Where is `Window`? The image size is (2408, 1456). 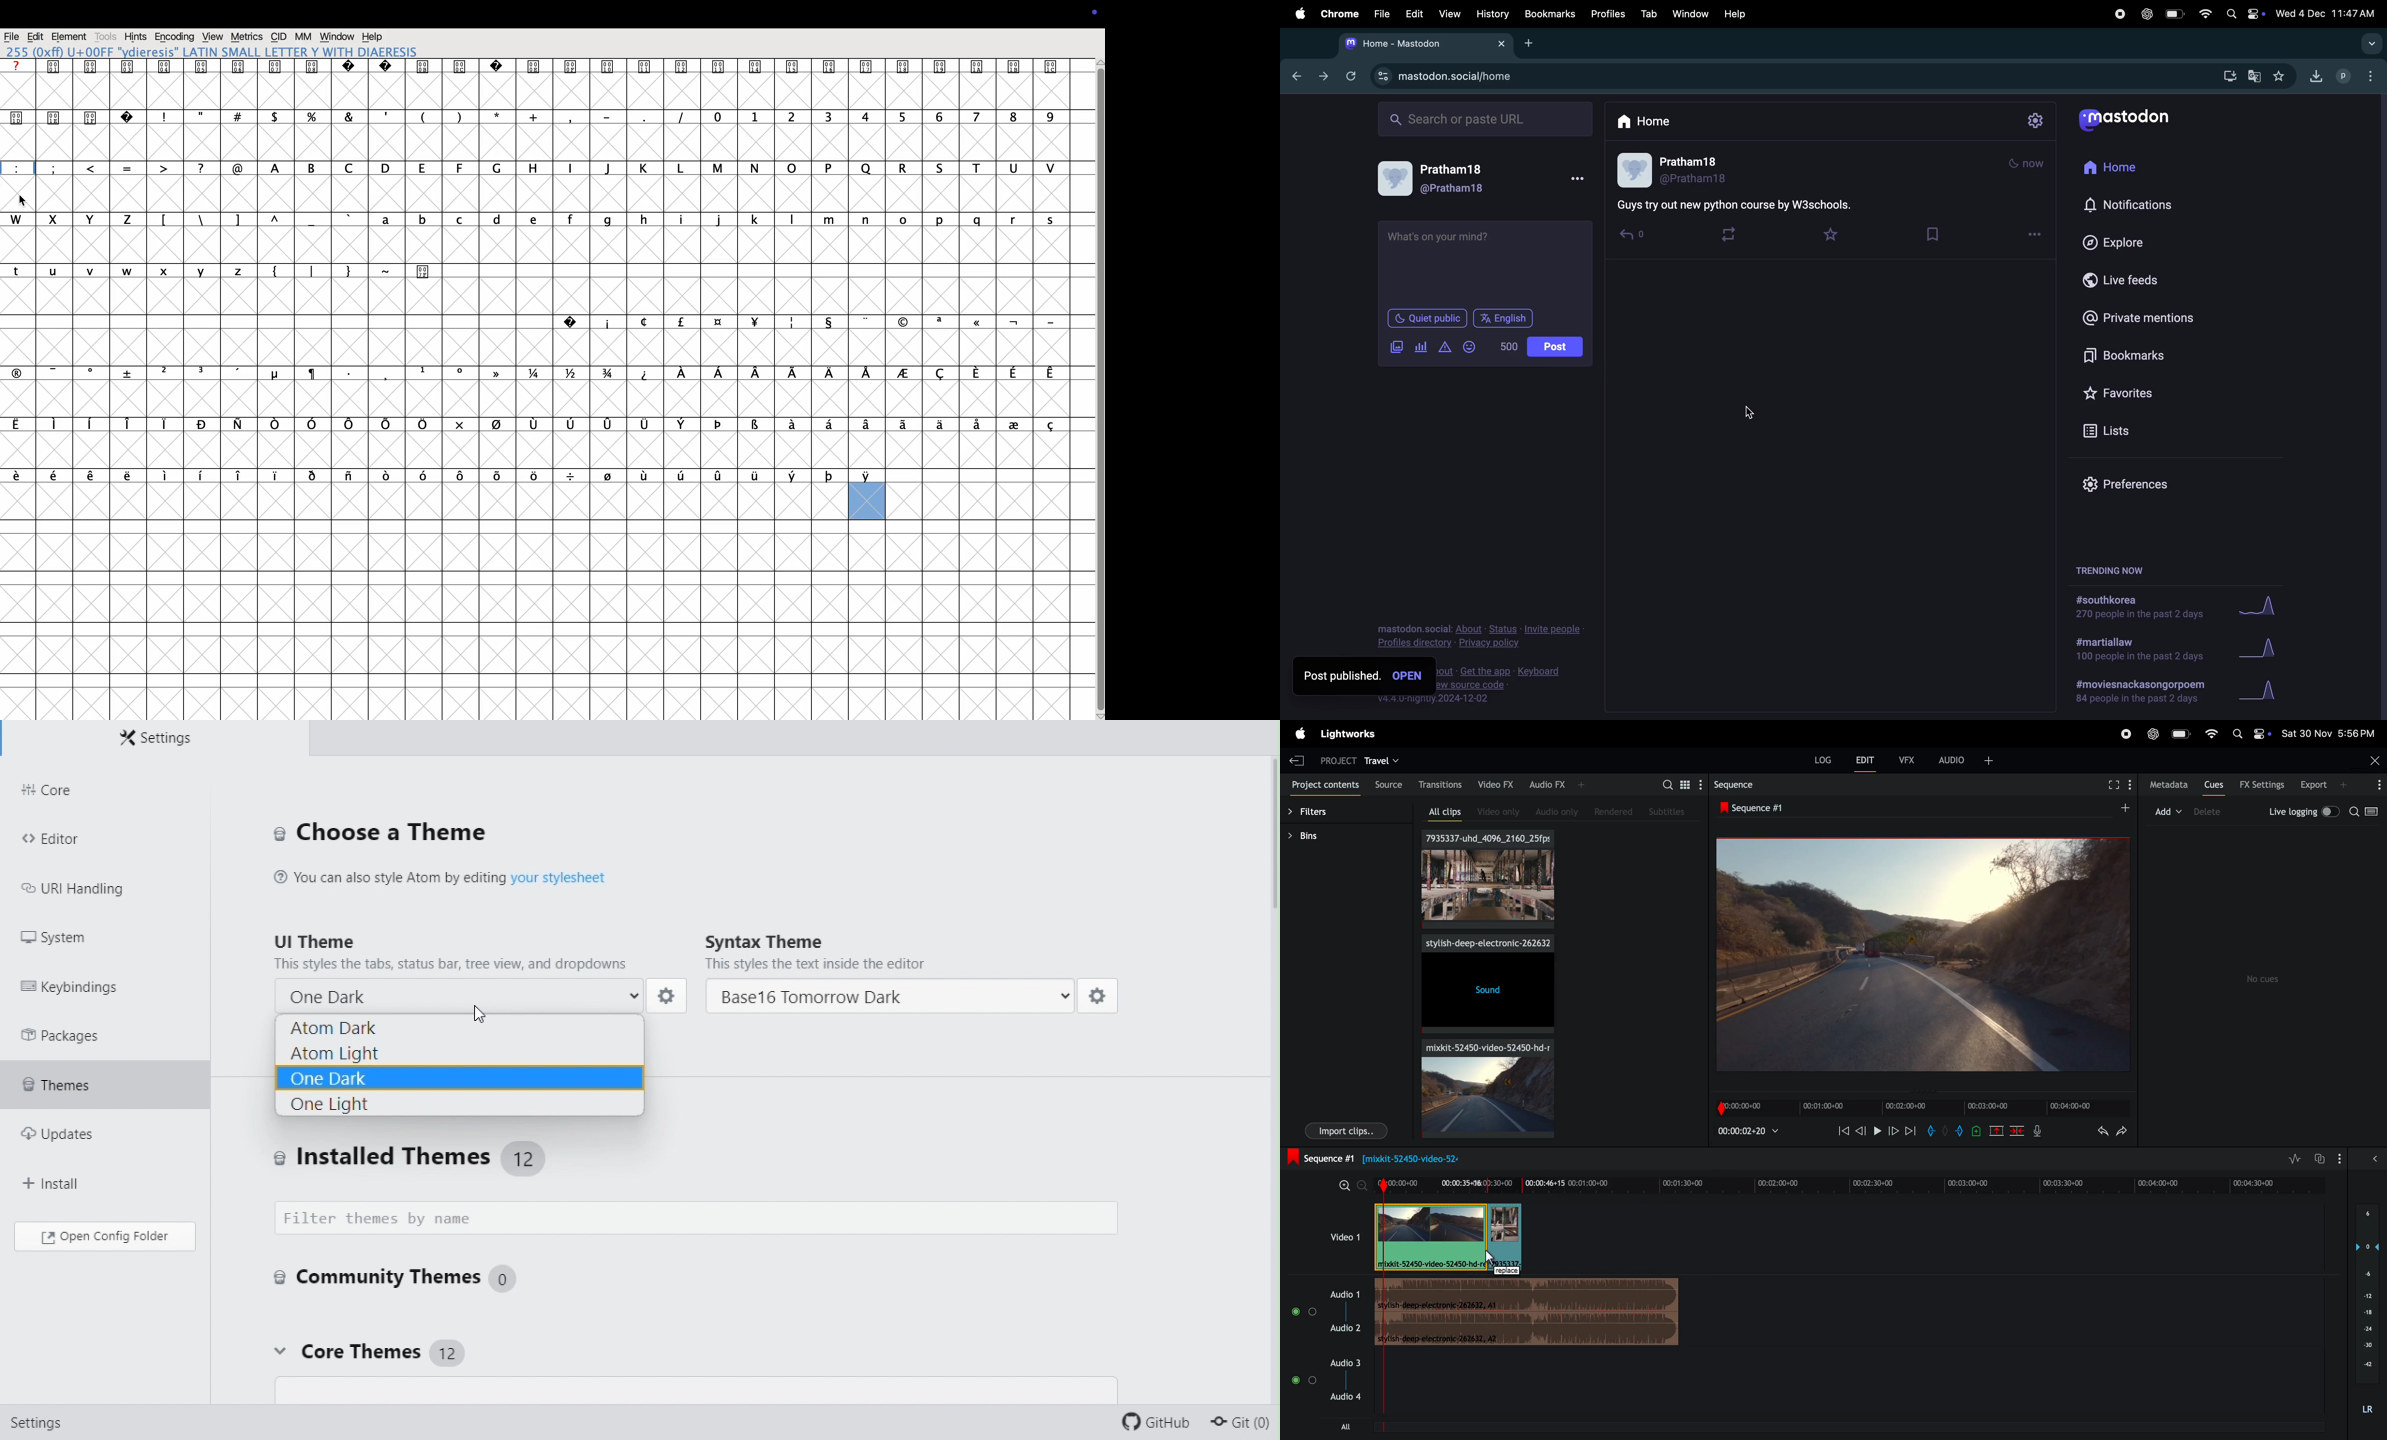 Window is located at coordinates (1688, 15).